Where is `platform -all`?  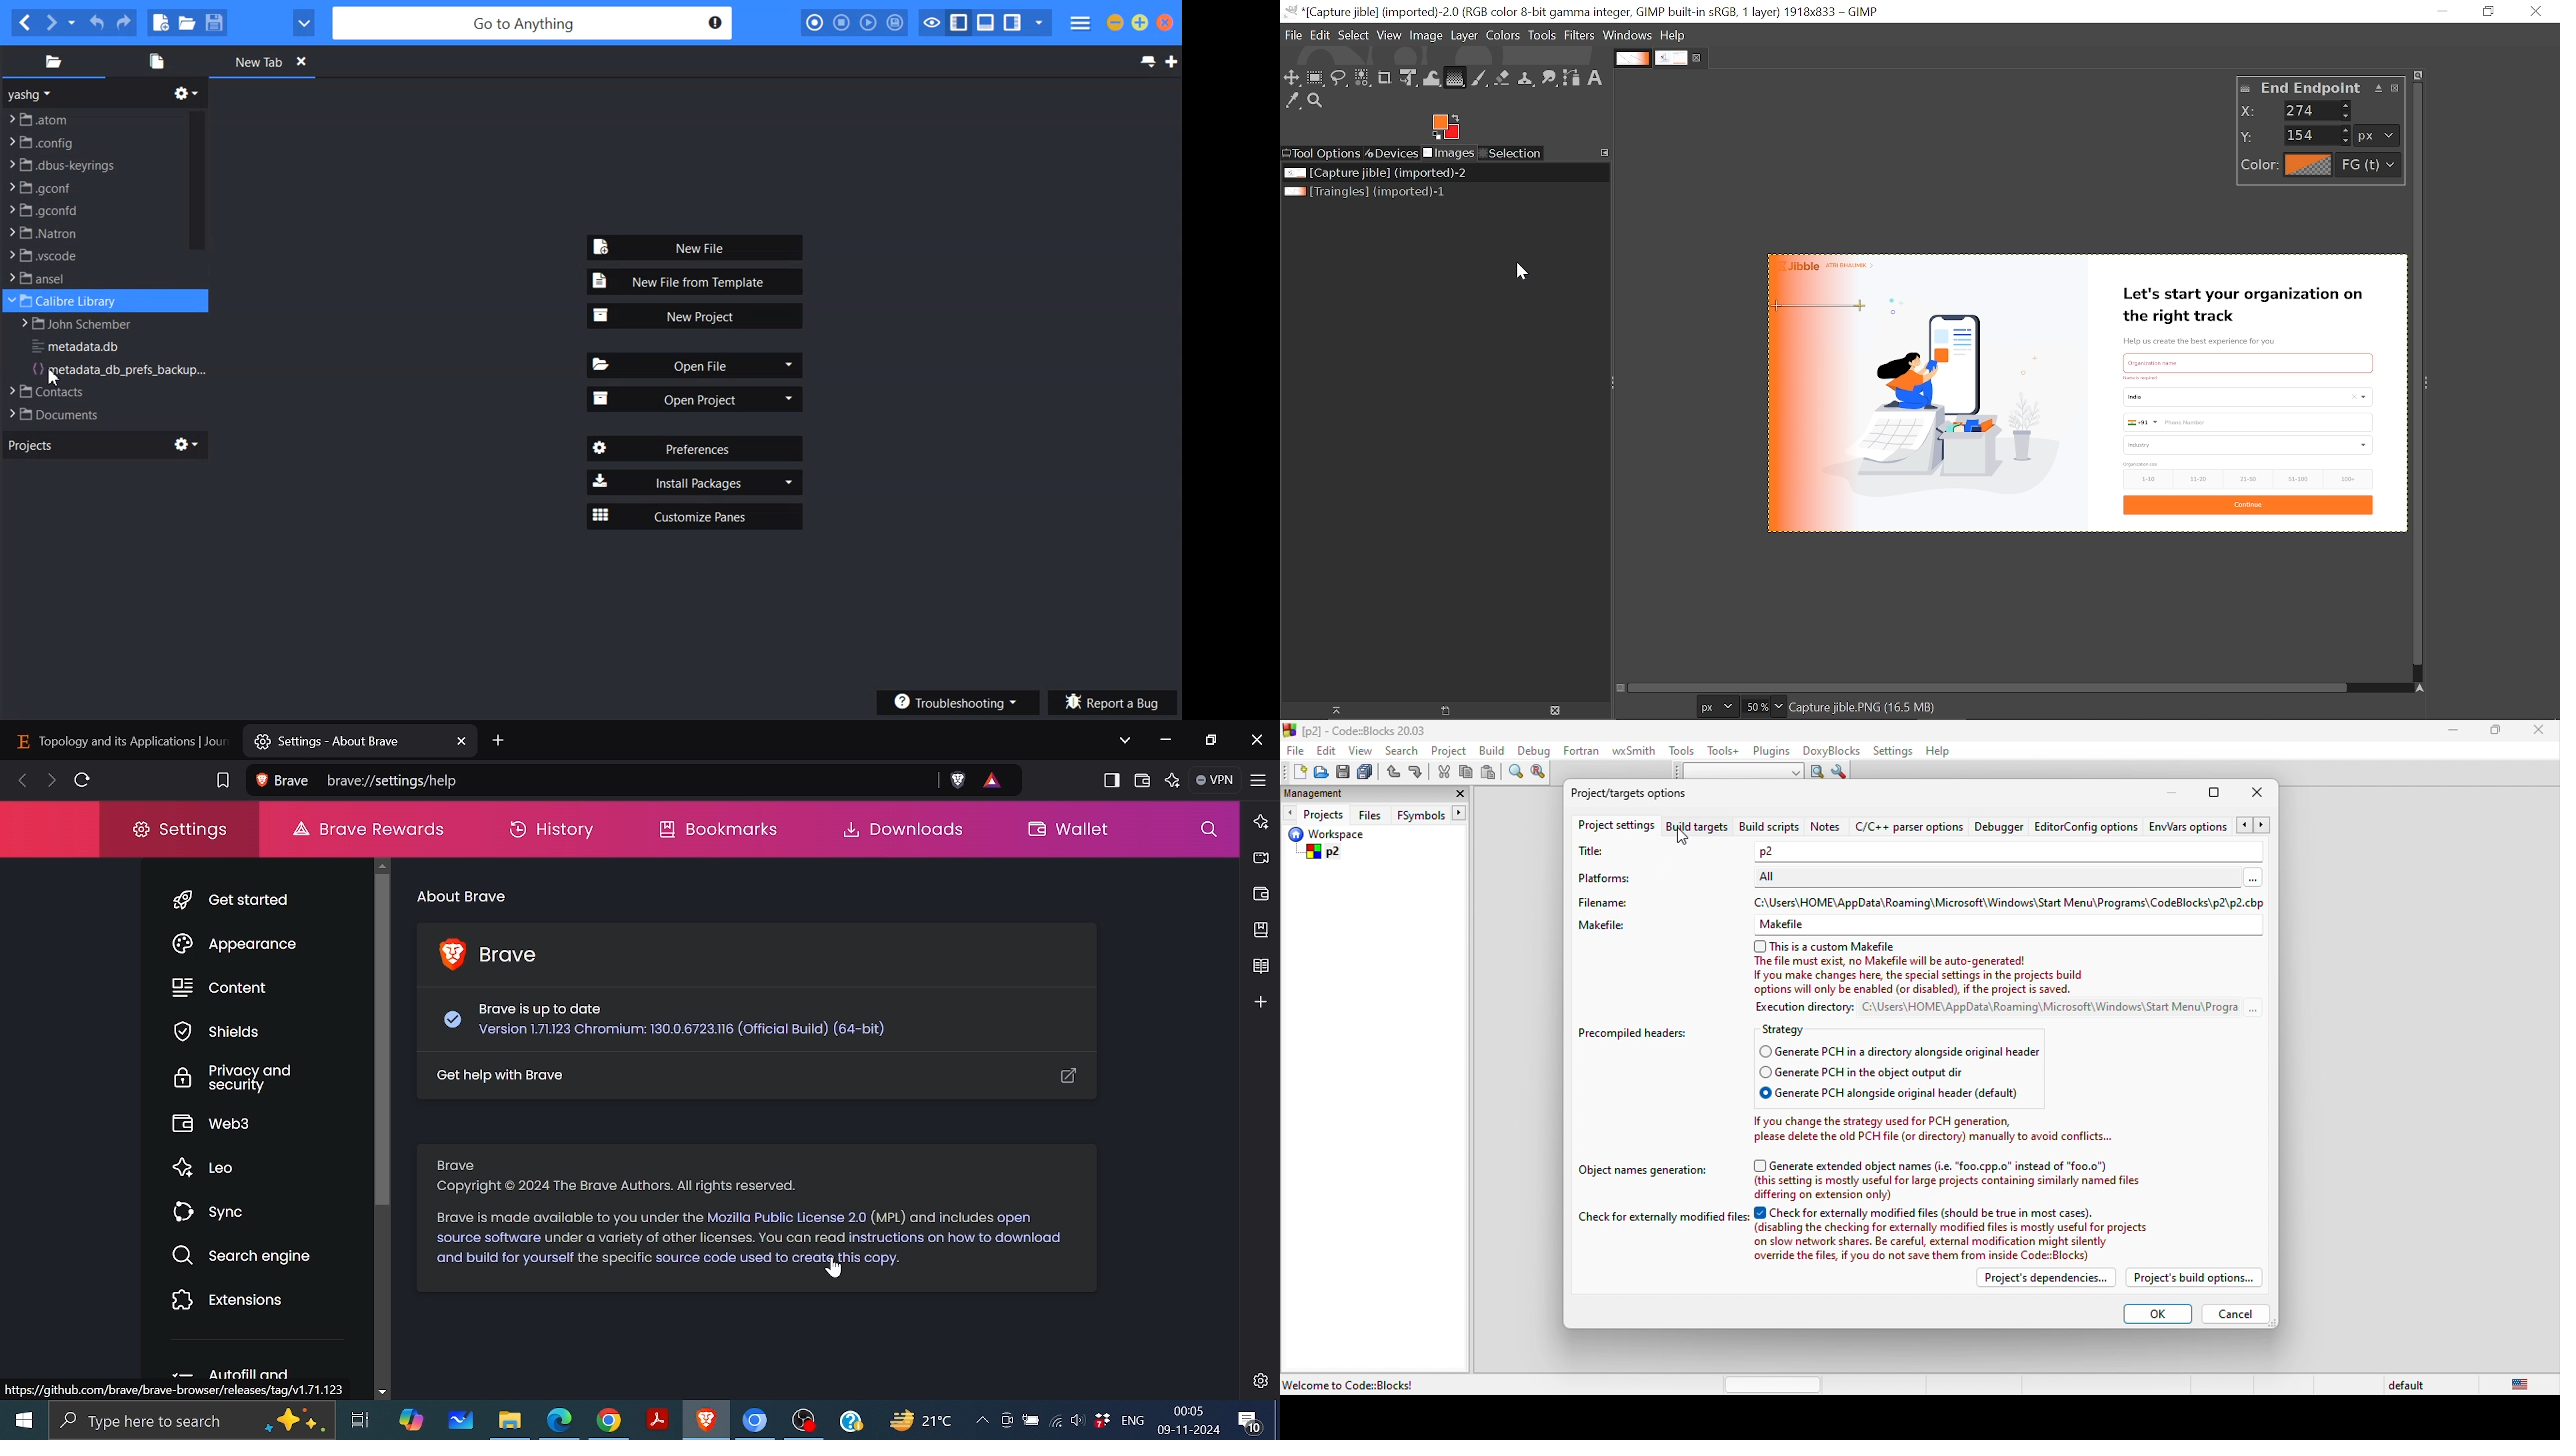
platform -all is located at coordinates (1924, 879).